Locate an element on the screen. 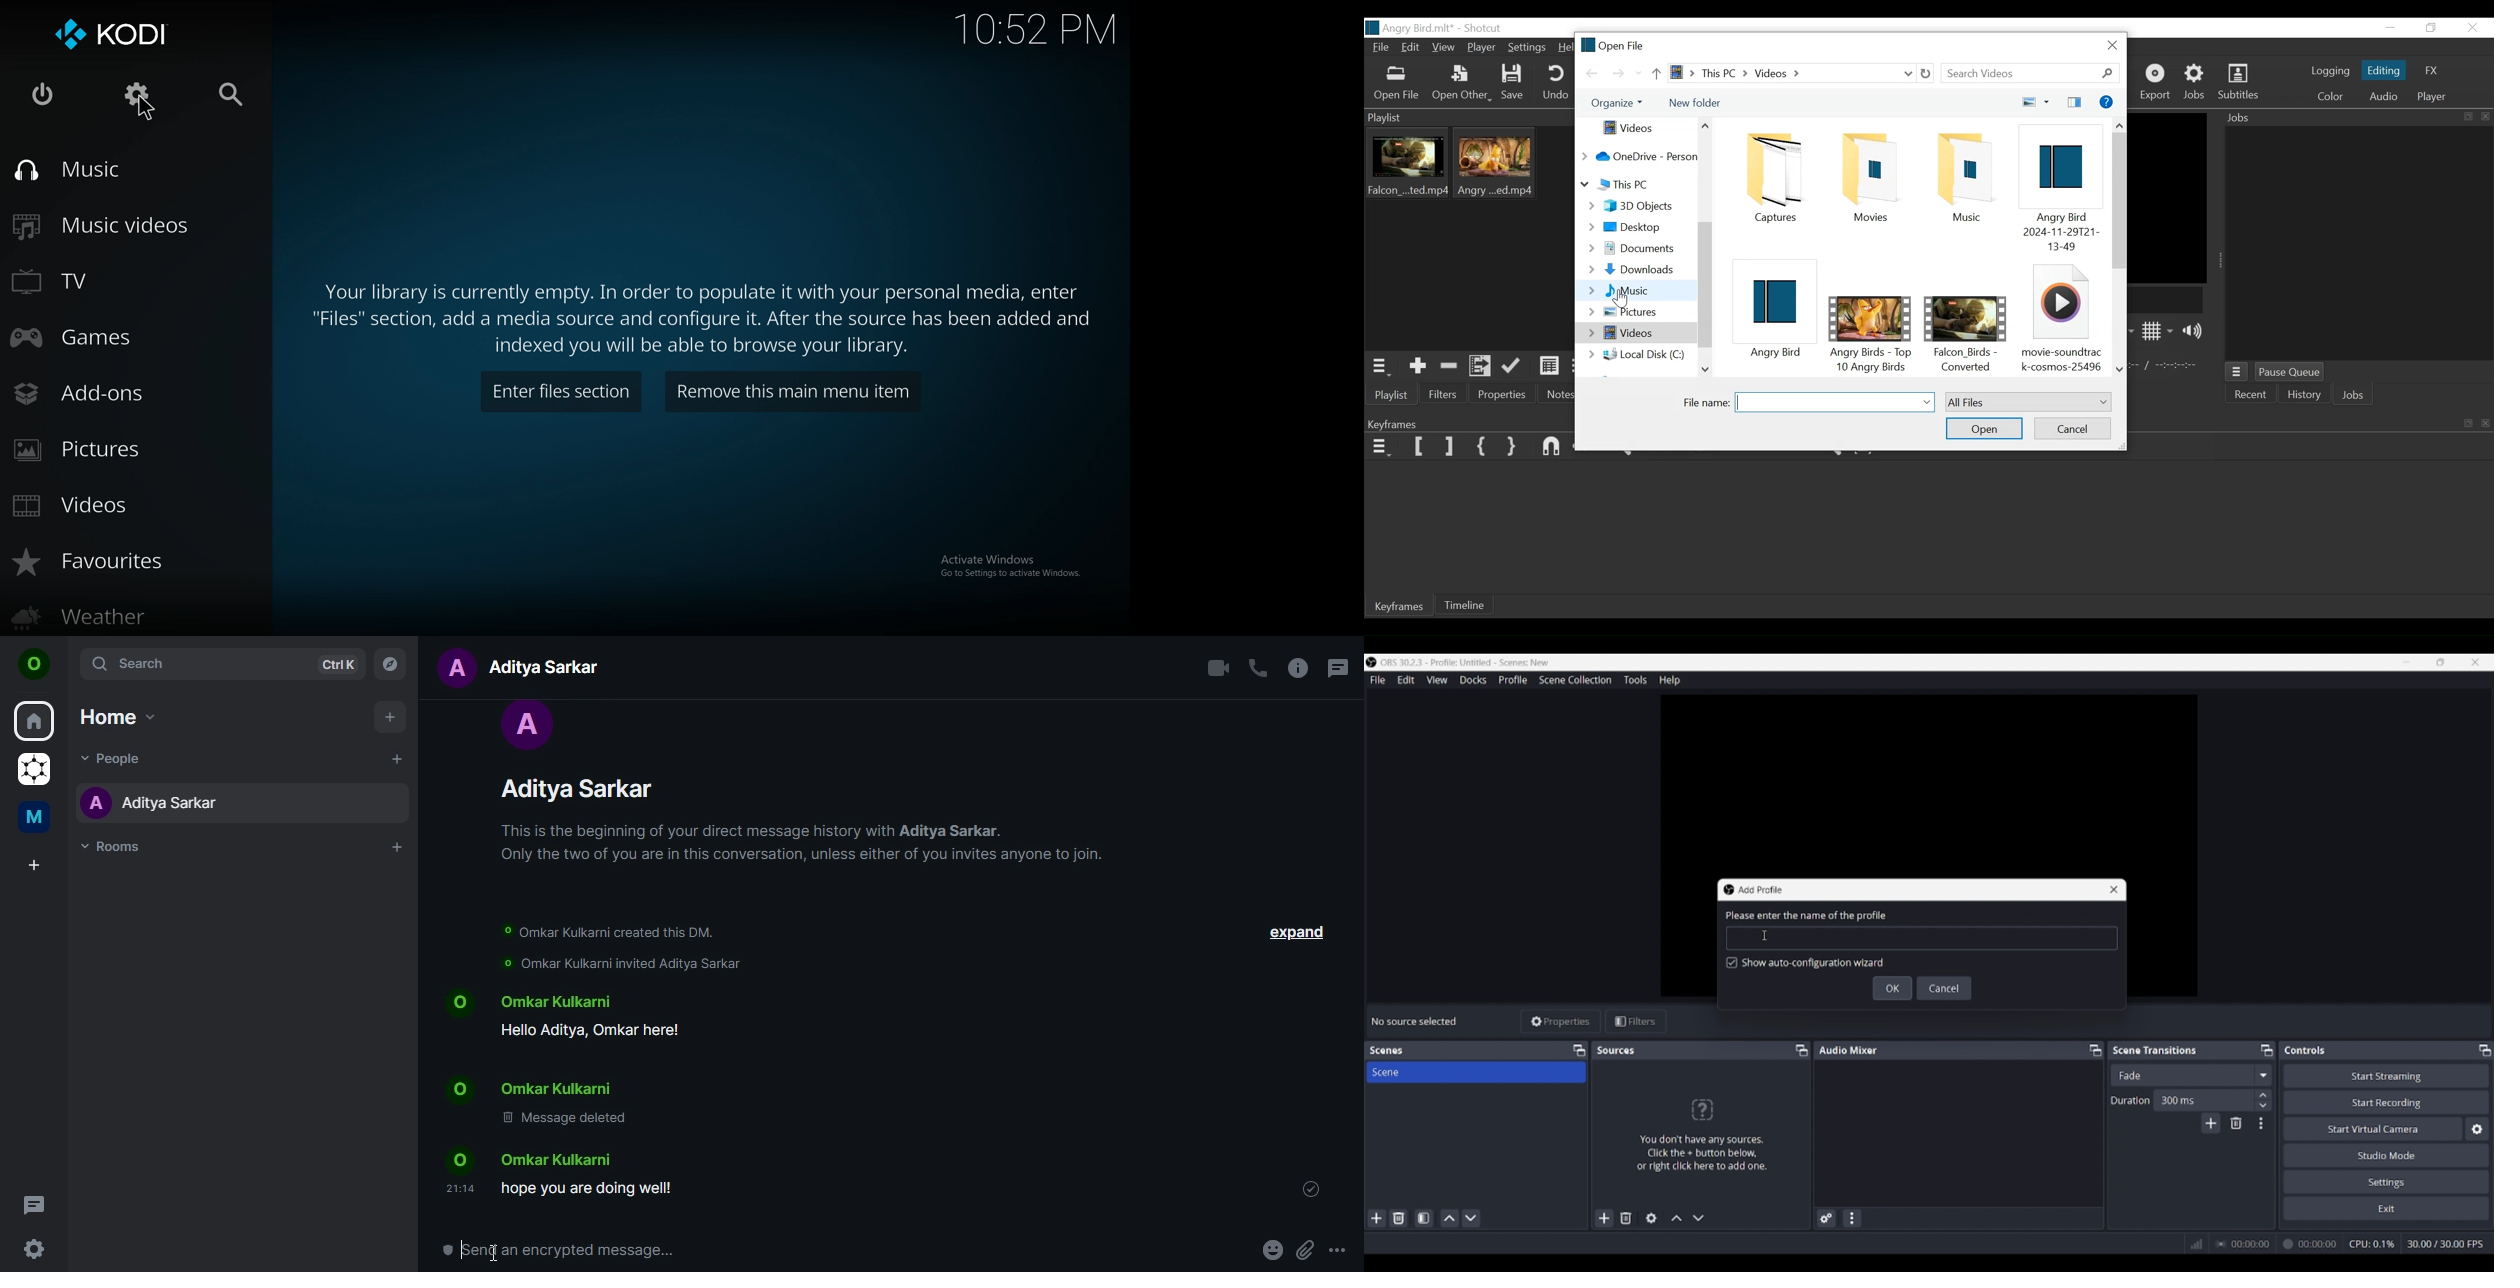 The image size is (2520, 1288). Move source up is located at coordinates (1677, 1218).